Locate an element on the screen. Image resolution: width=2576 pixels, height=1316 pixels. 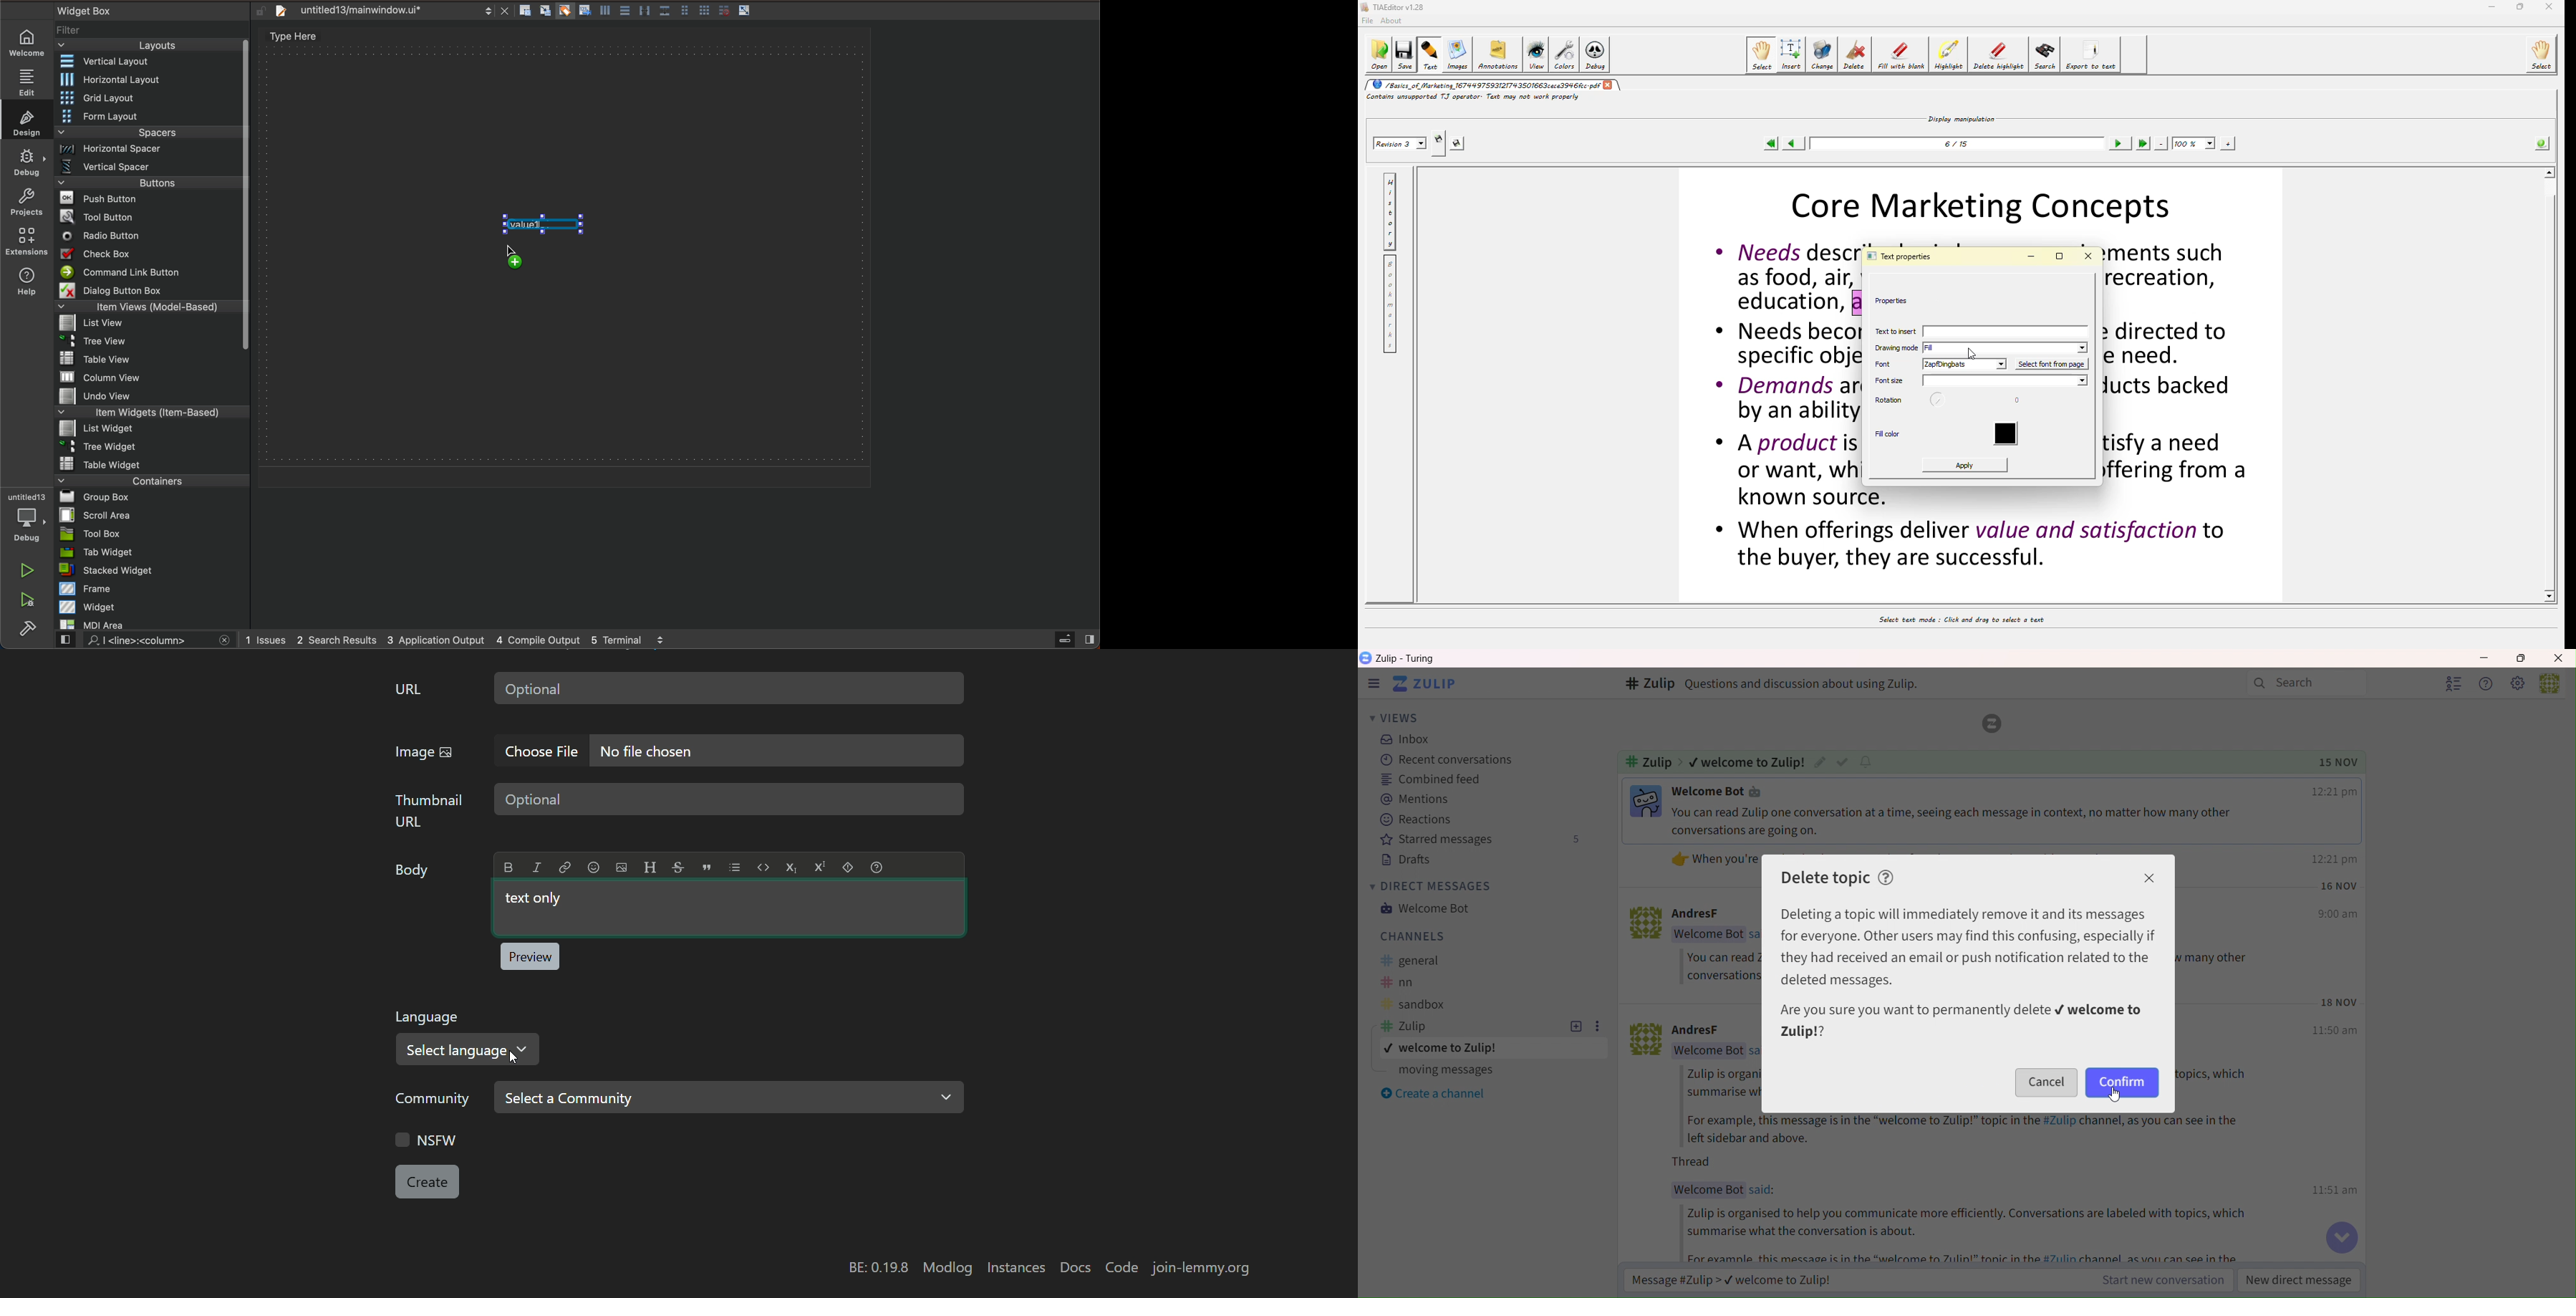
Vertical slide bar is located at coordinates (2569, 982).